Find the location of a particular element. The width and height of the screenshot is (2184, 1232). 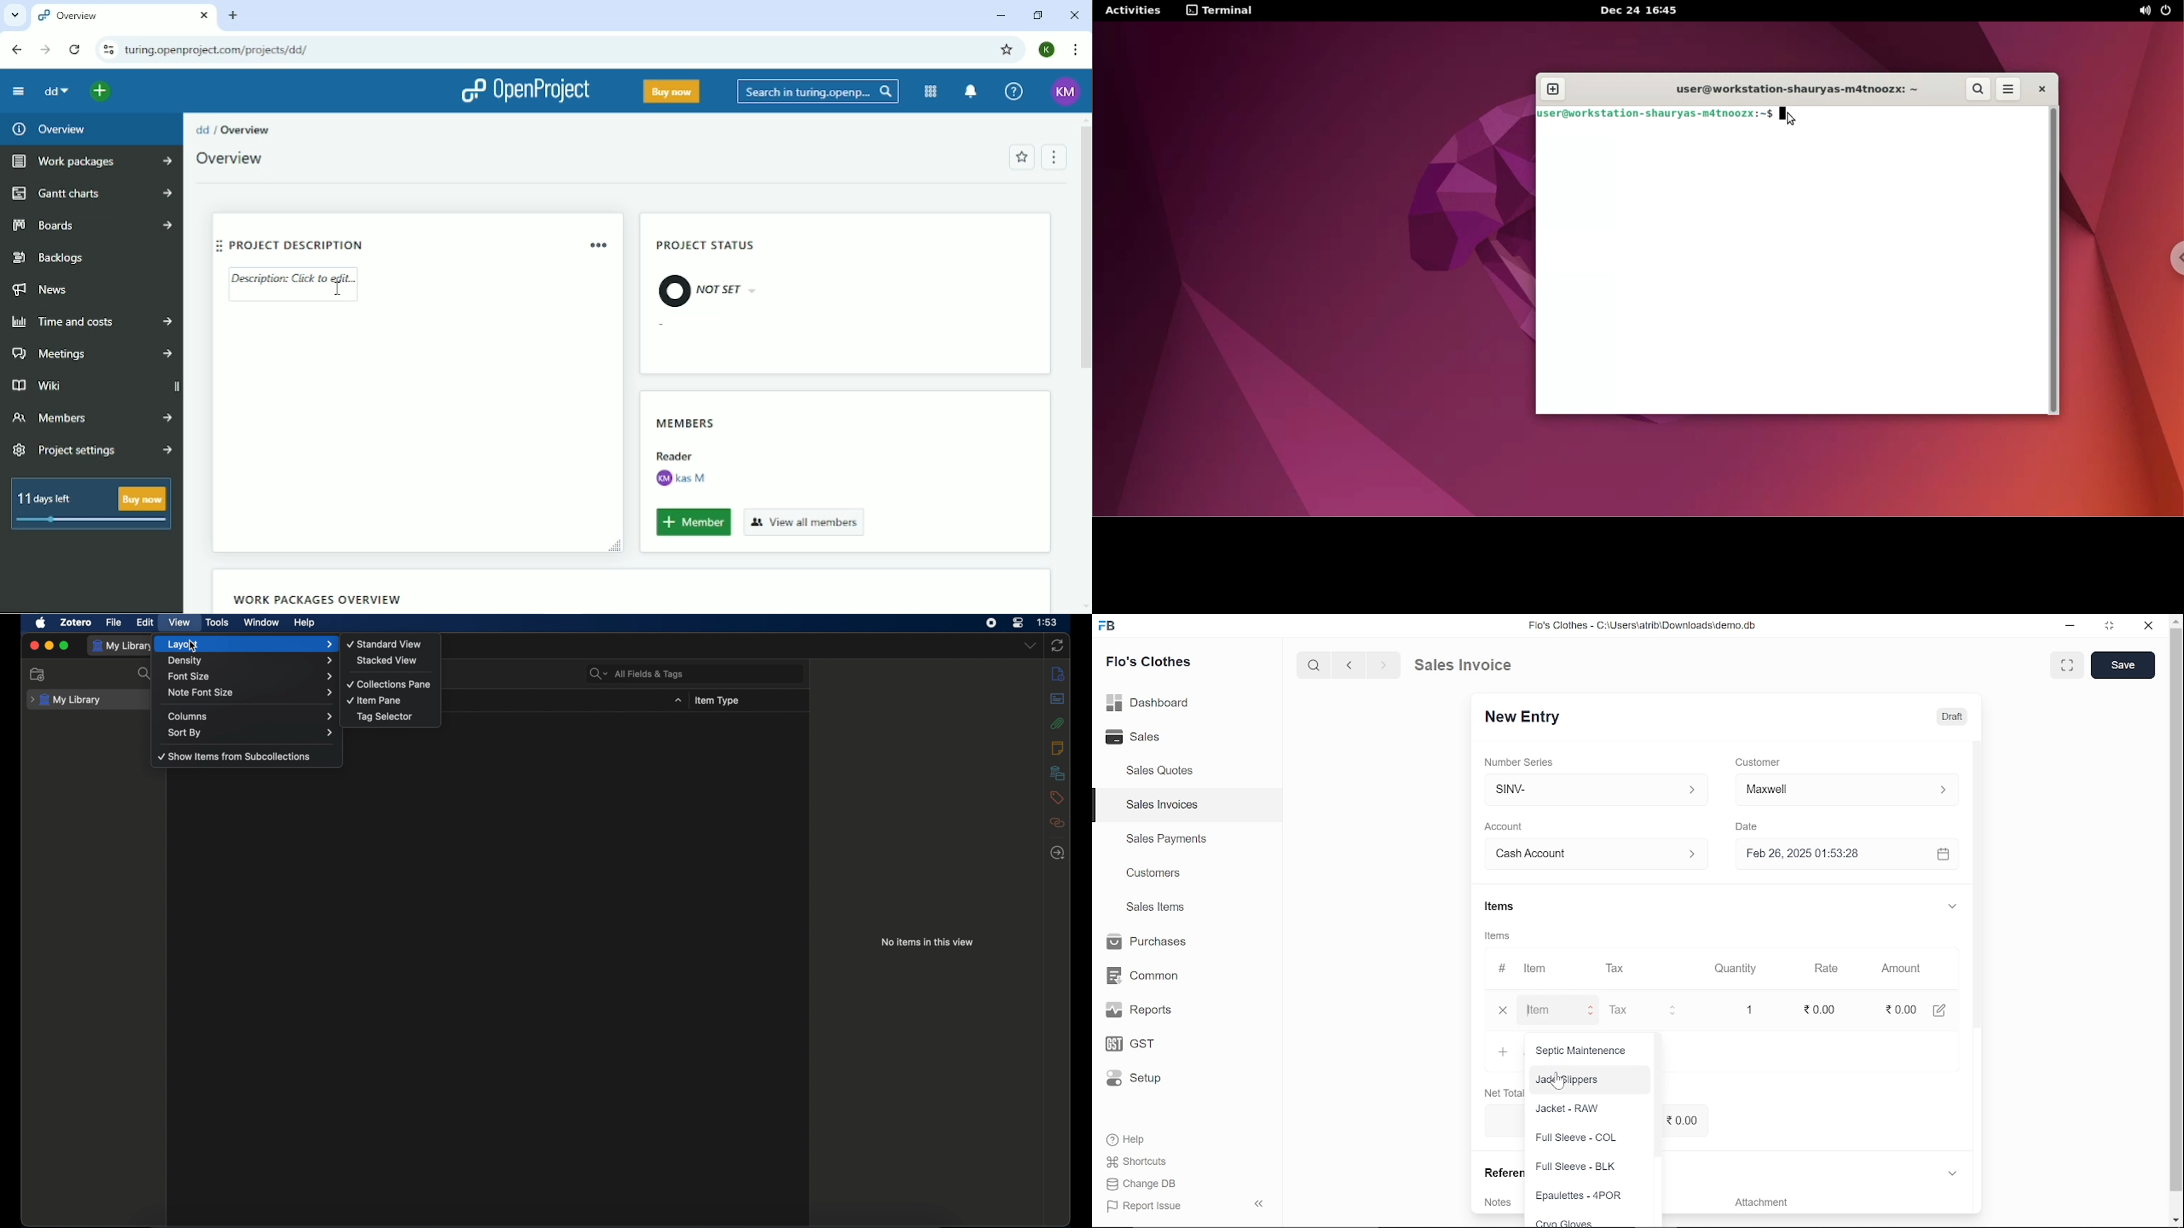

apple icon is located at coordinates (41, 623).